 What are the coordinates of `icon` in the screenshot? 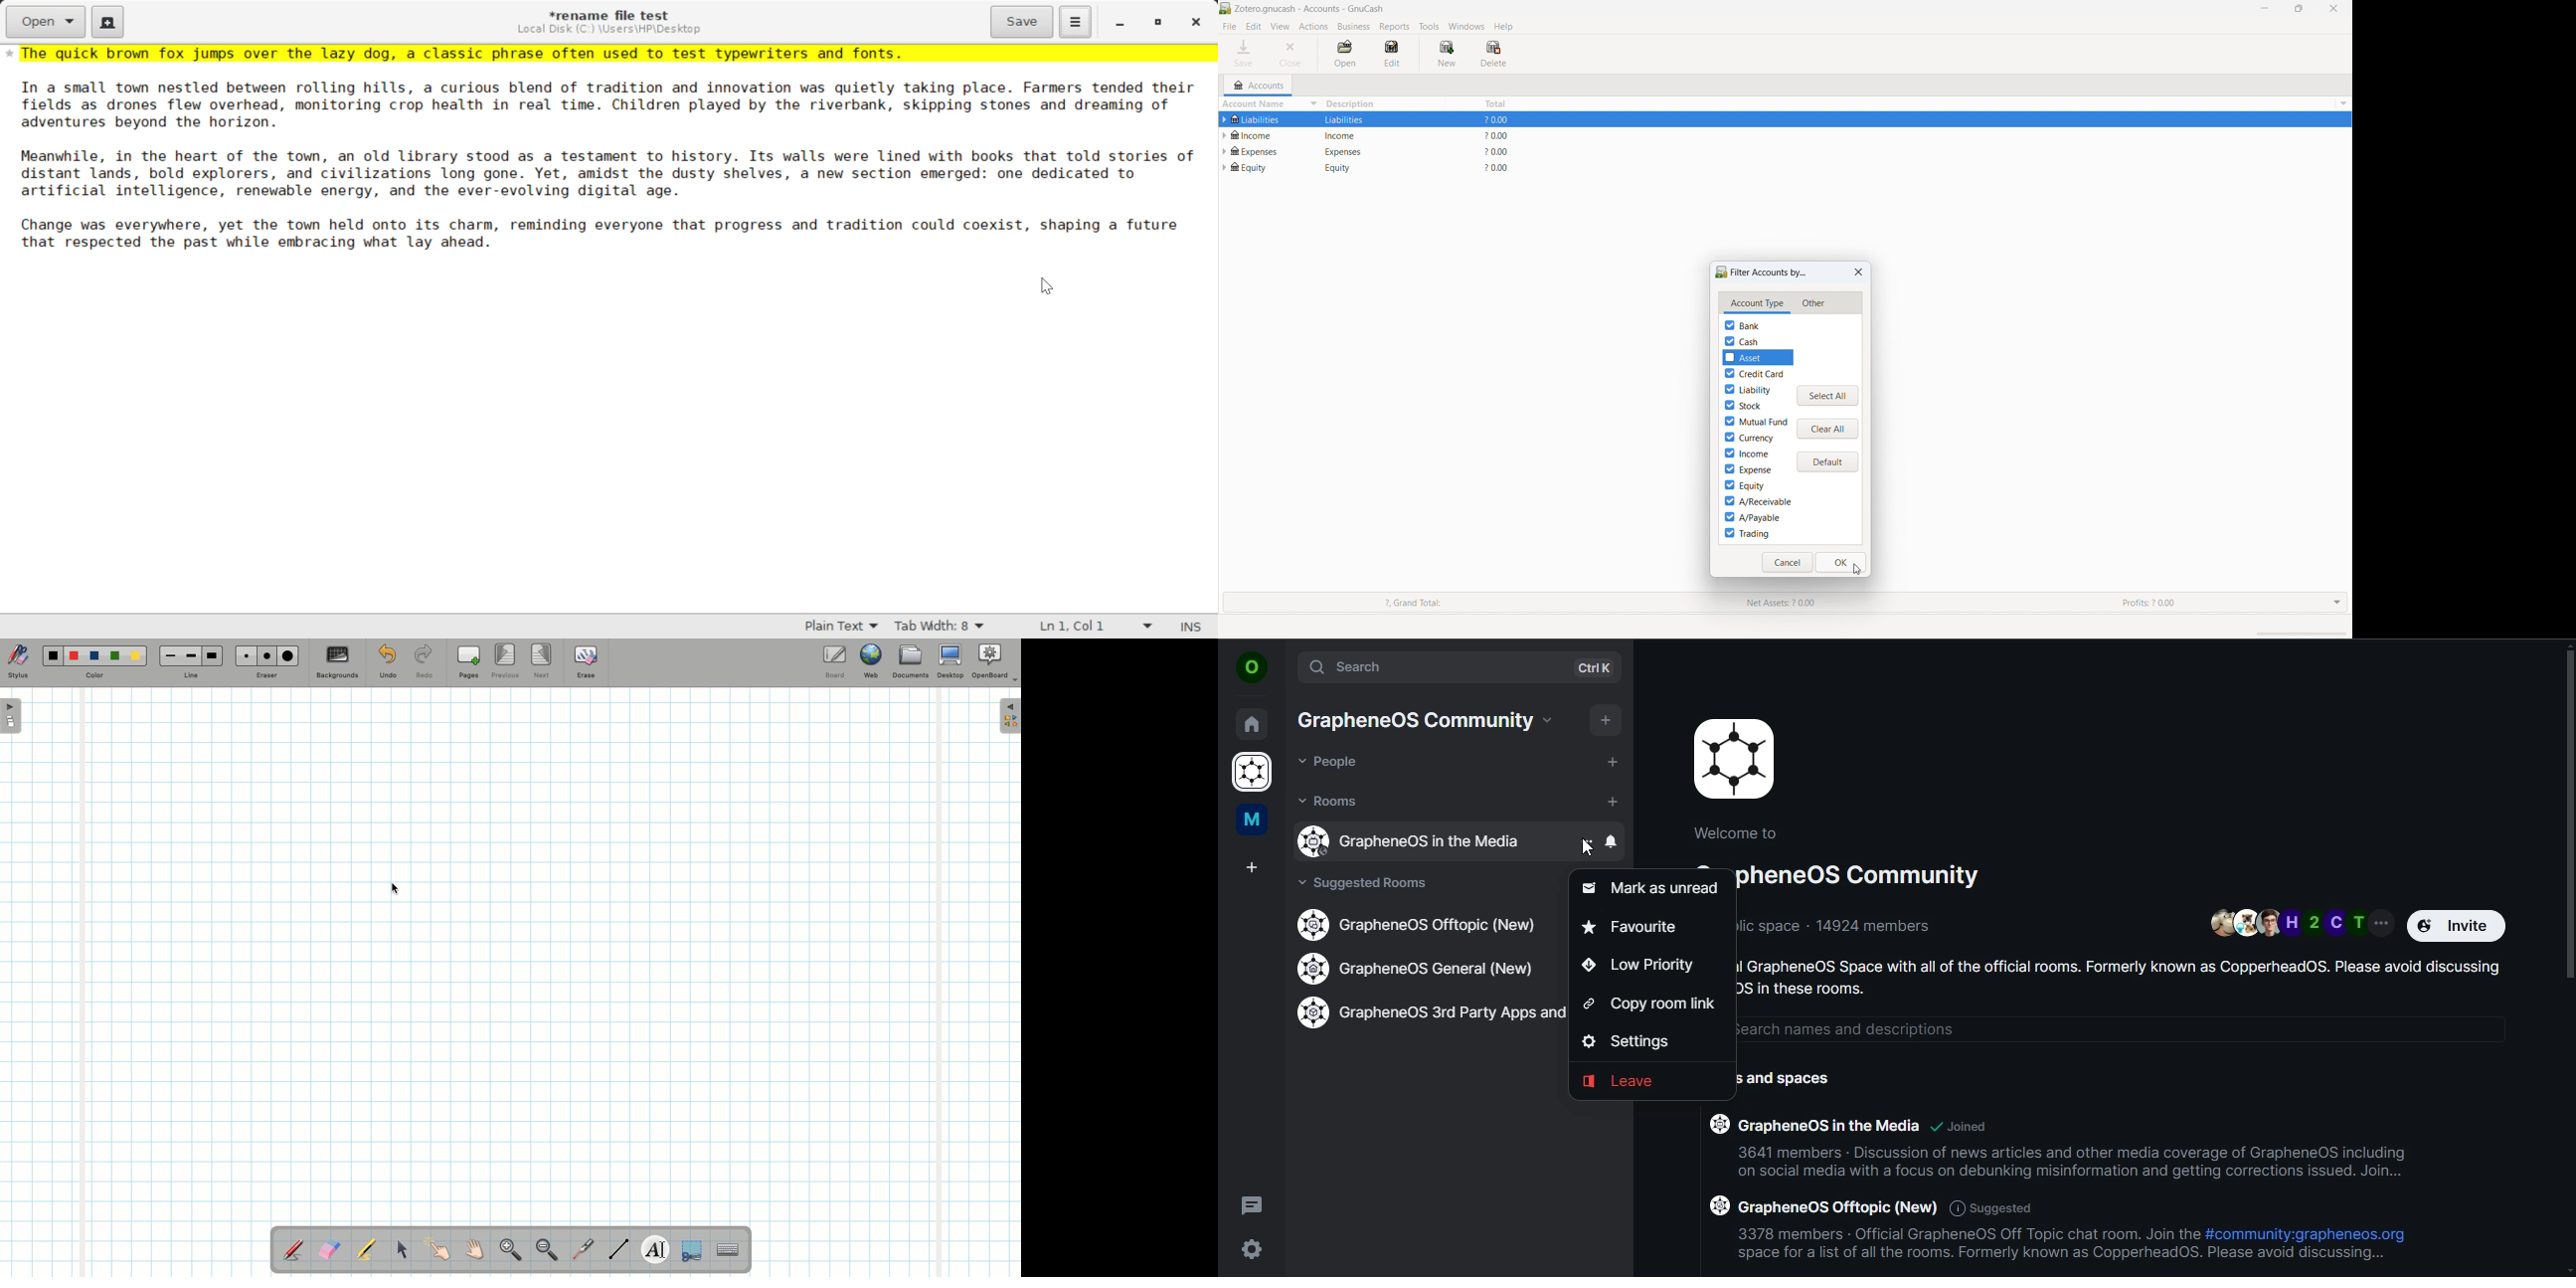 It's located at (1735, 759).